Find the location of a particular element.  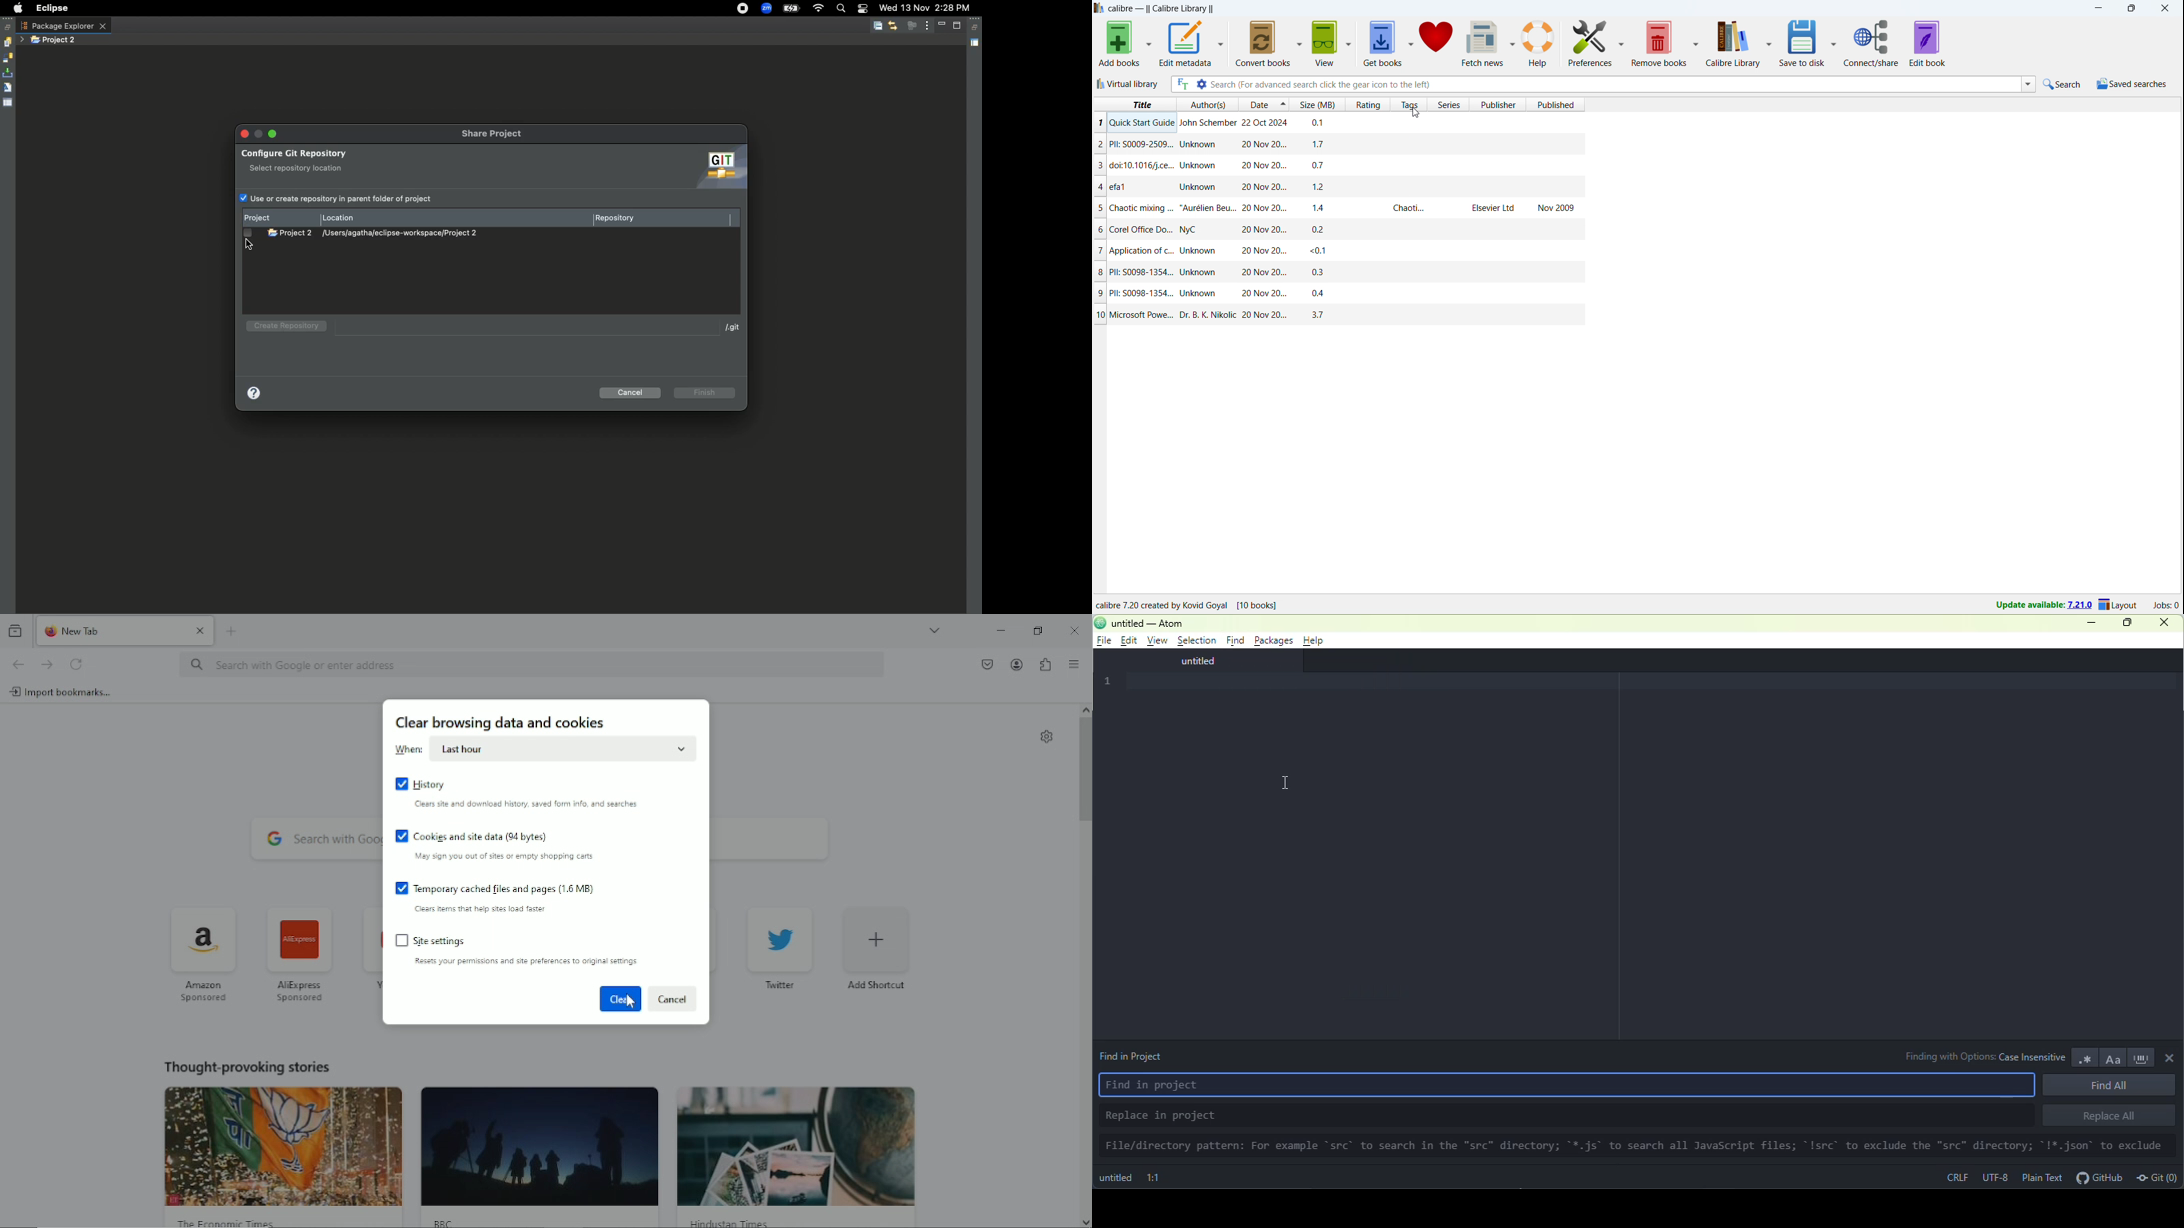

connect/share is located at coordinates (1872, 43).